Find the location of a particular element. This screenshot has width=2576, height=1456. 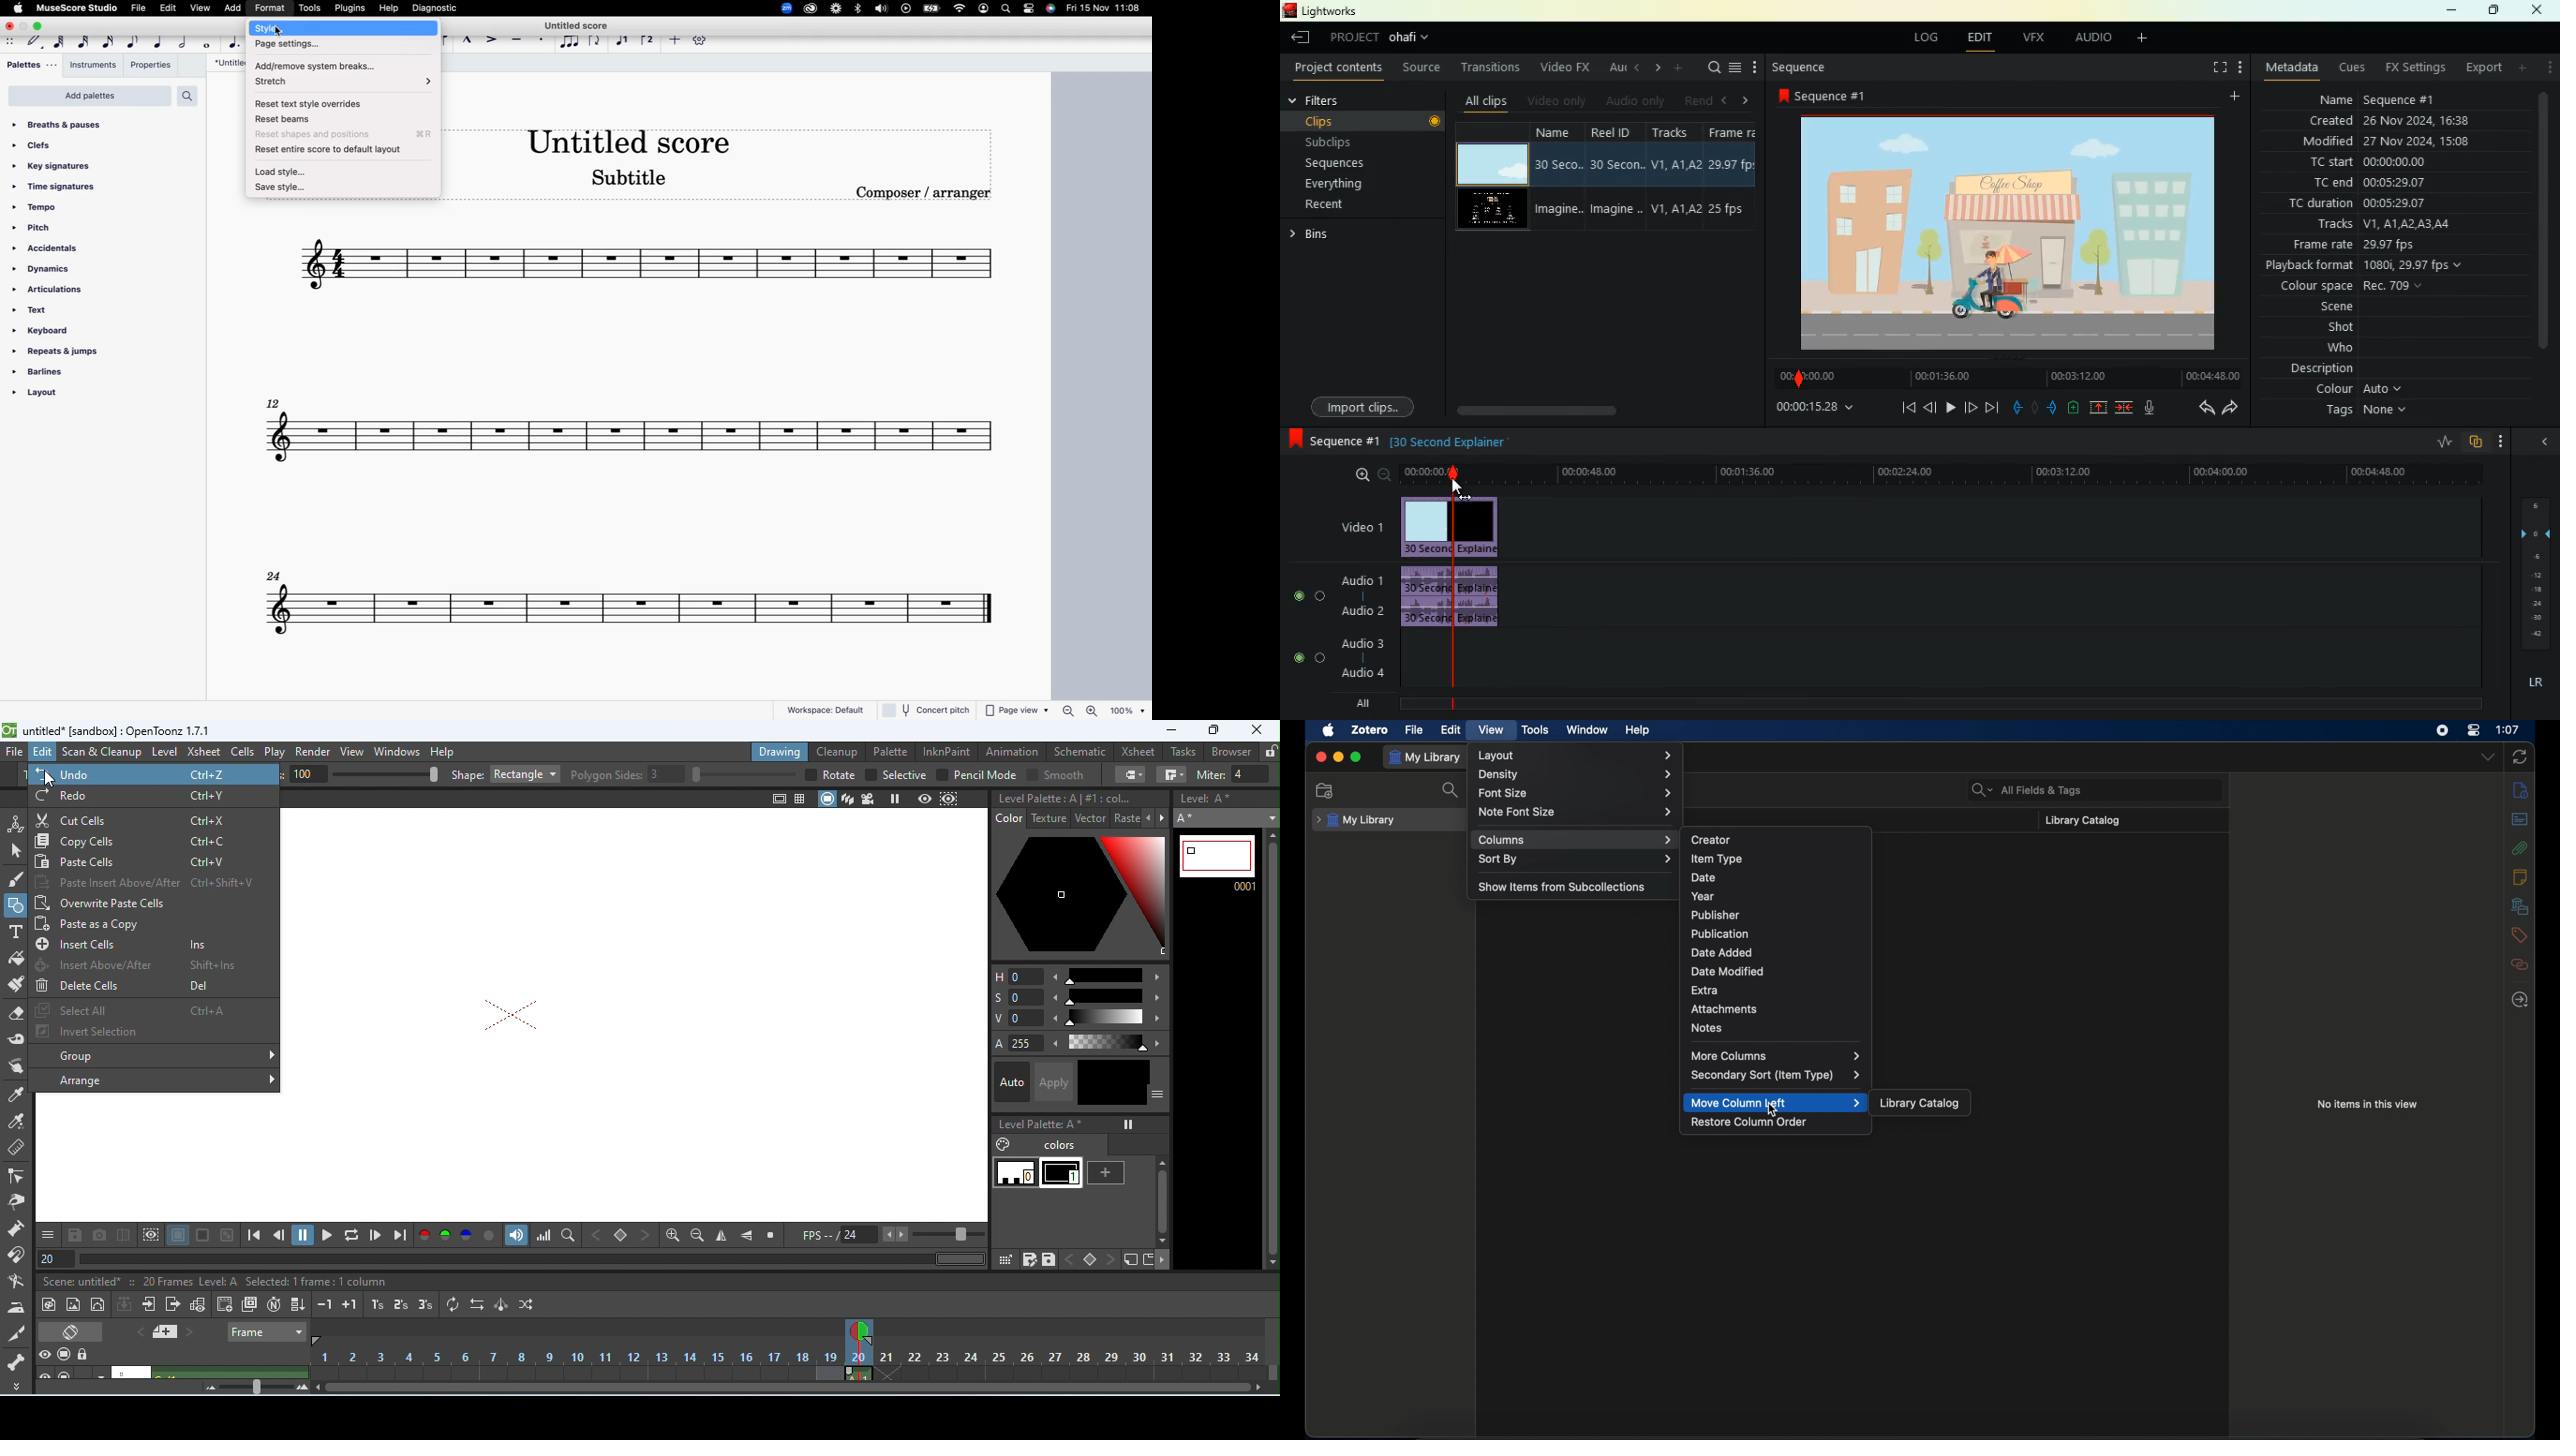

accent is located at coordinates (491, 40).